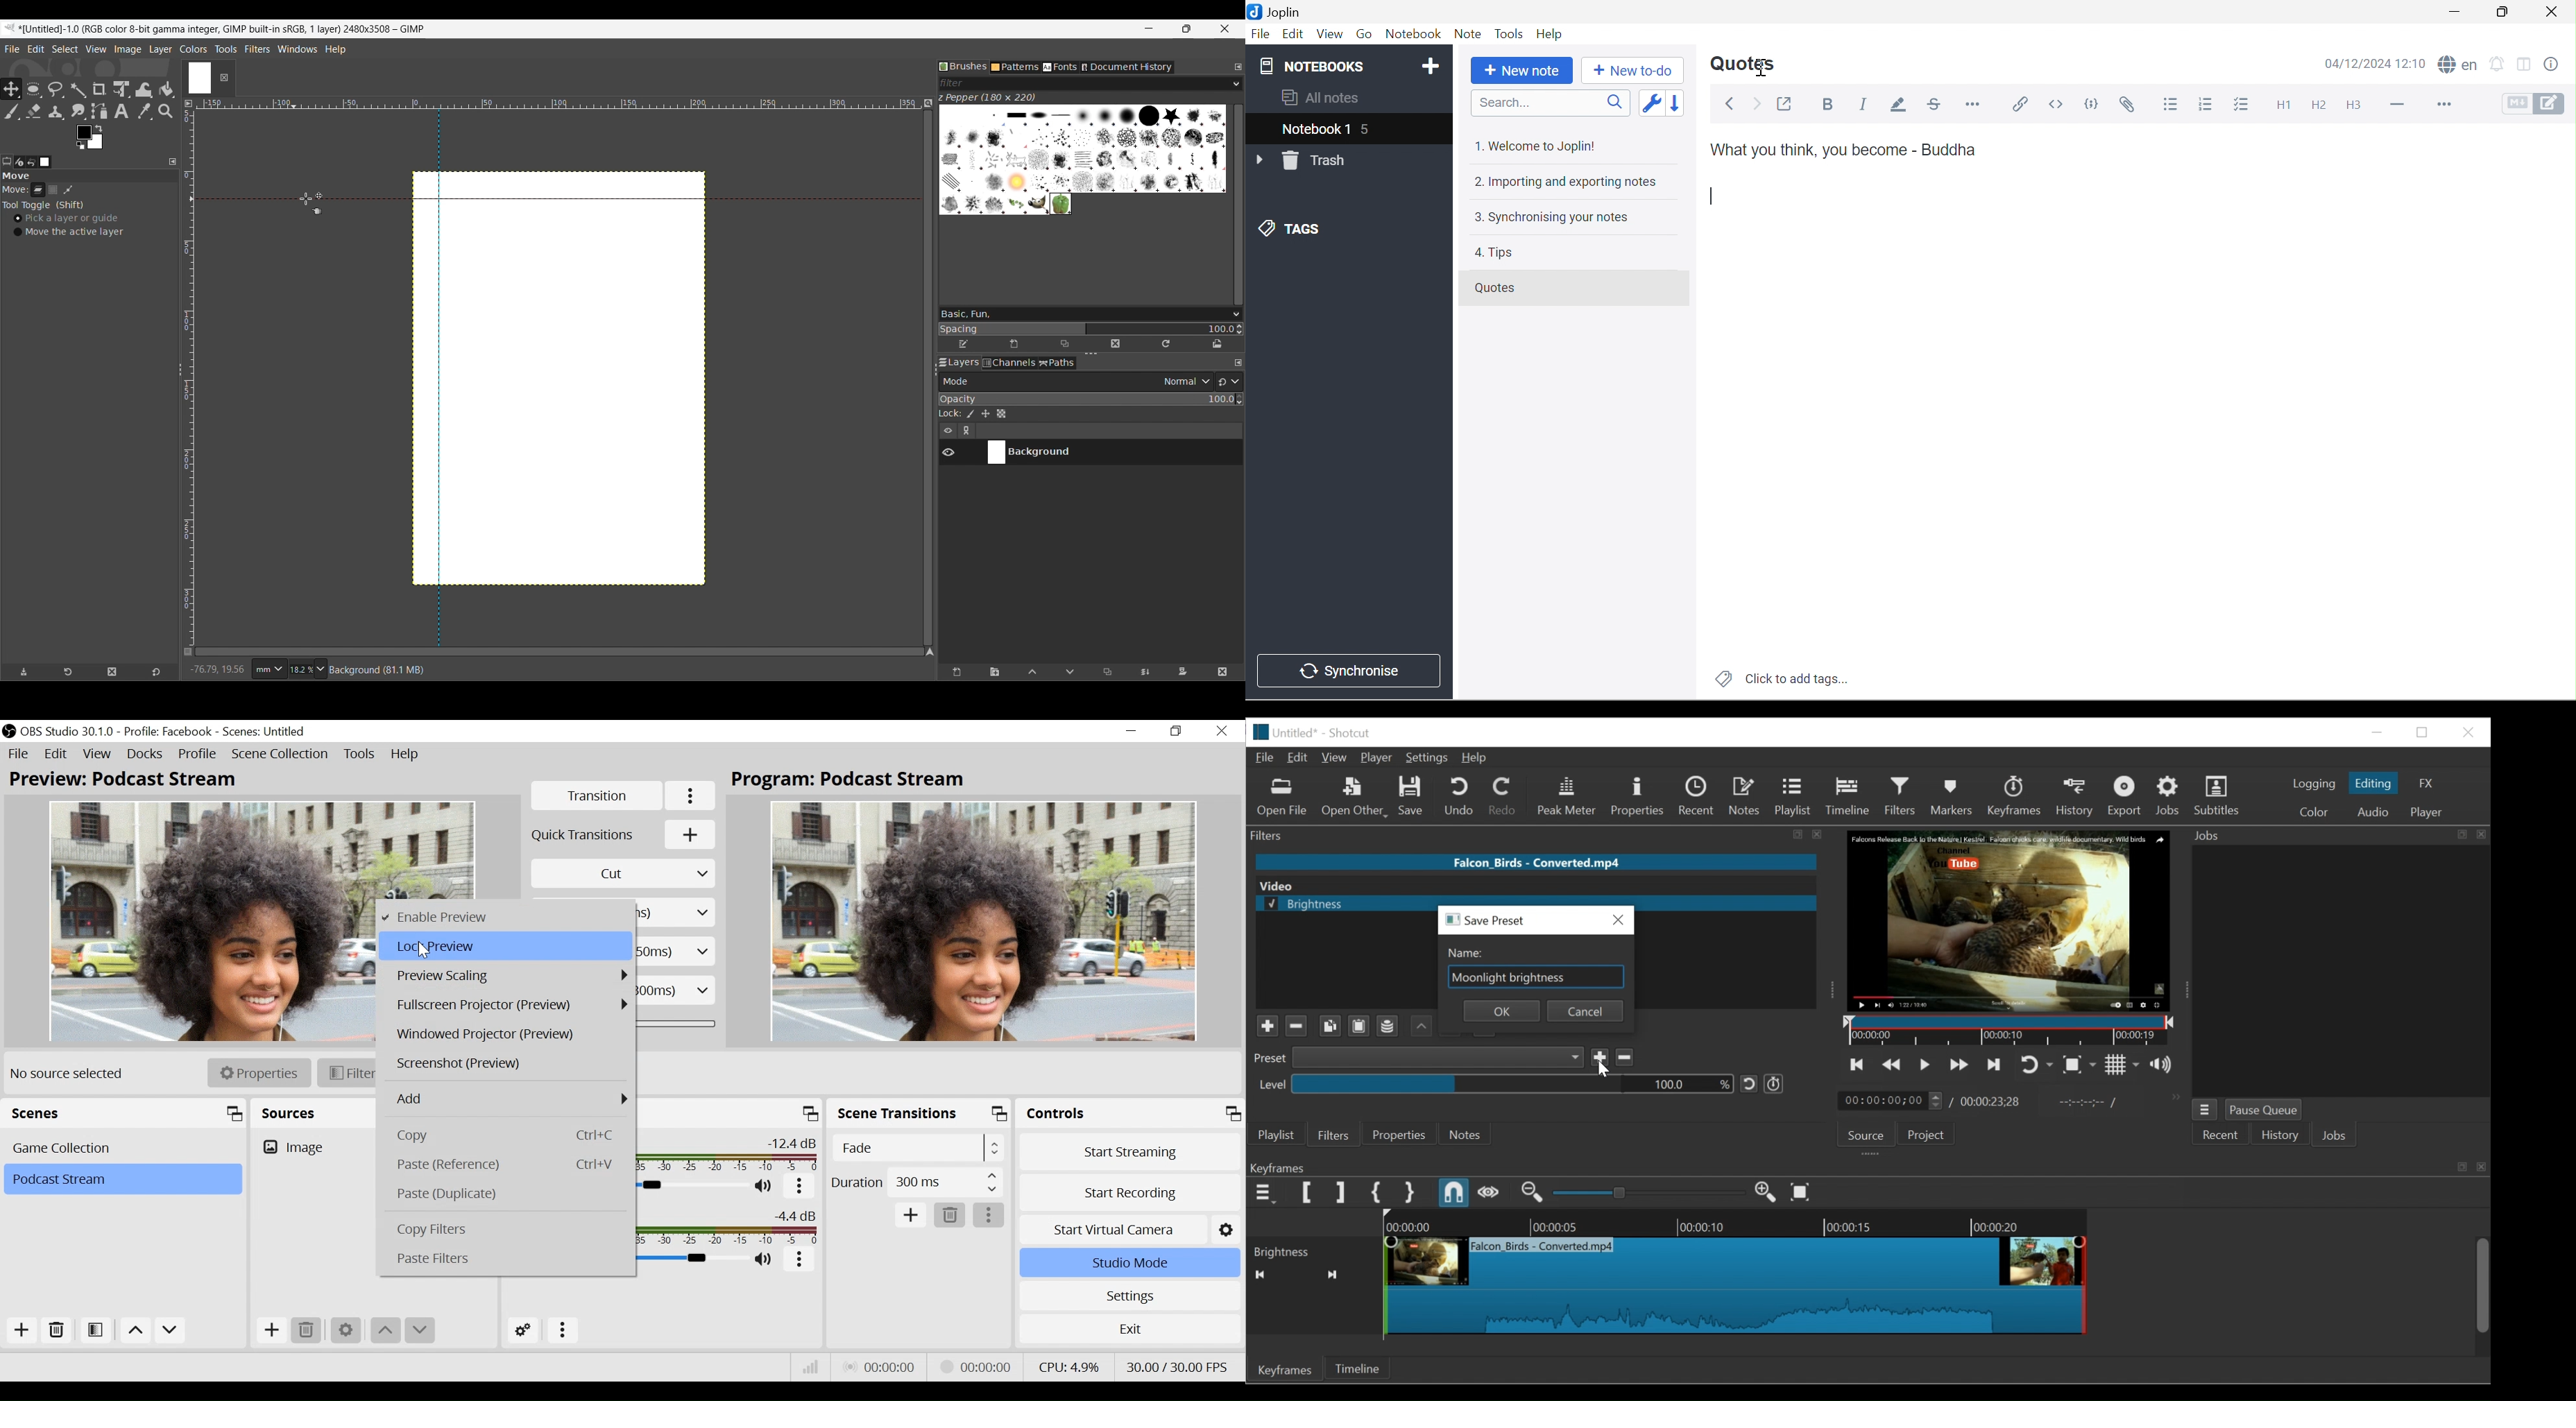  What do you see at coordinates (1321, 98) in the screenshot?
I see `All notes` at bounding box center [1321, 98].